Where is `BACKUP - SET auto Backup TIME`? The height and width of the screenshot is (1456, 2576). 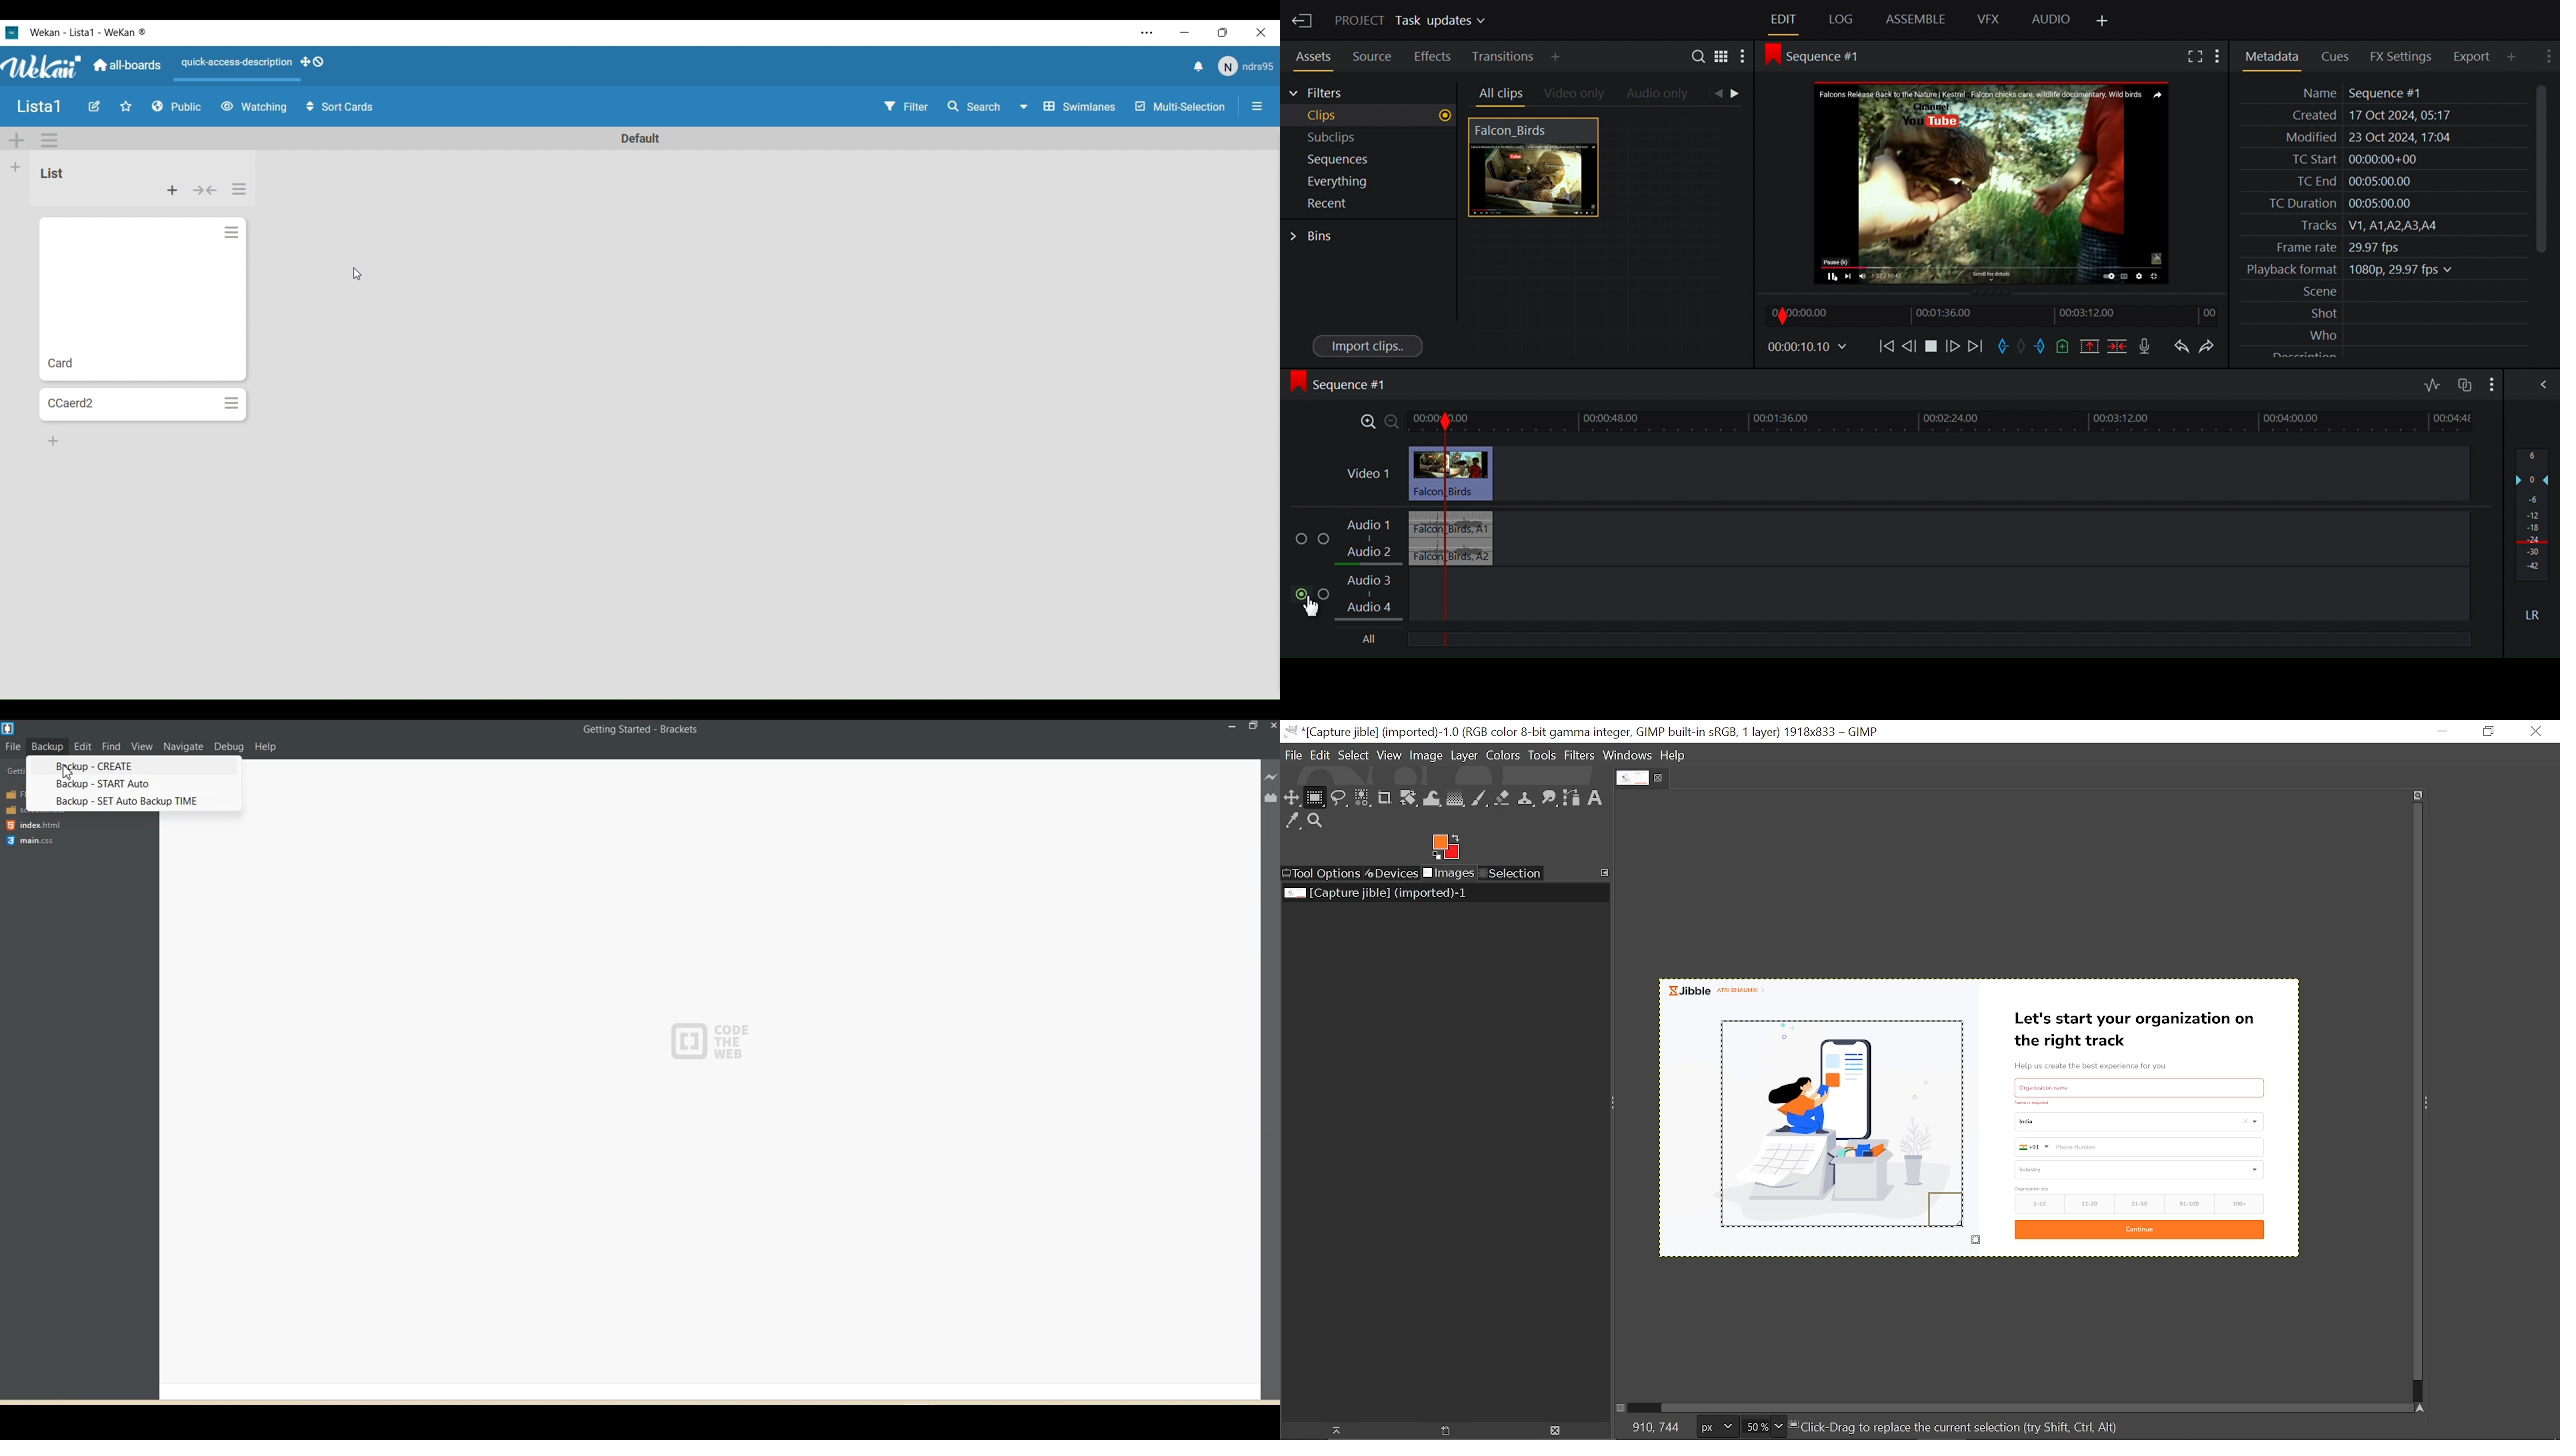
BACKUP - SET auto Backup TIME is located at coordinates (133, 801).